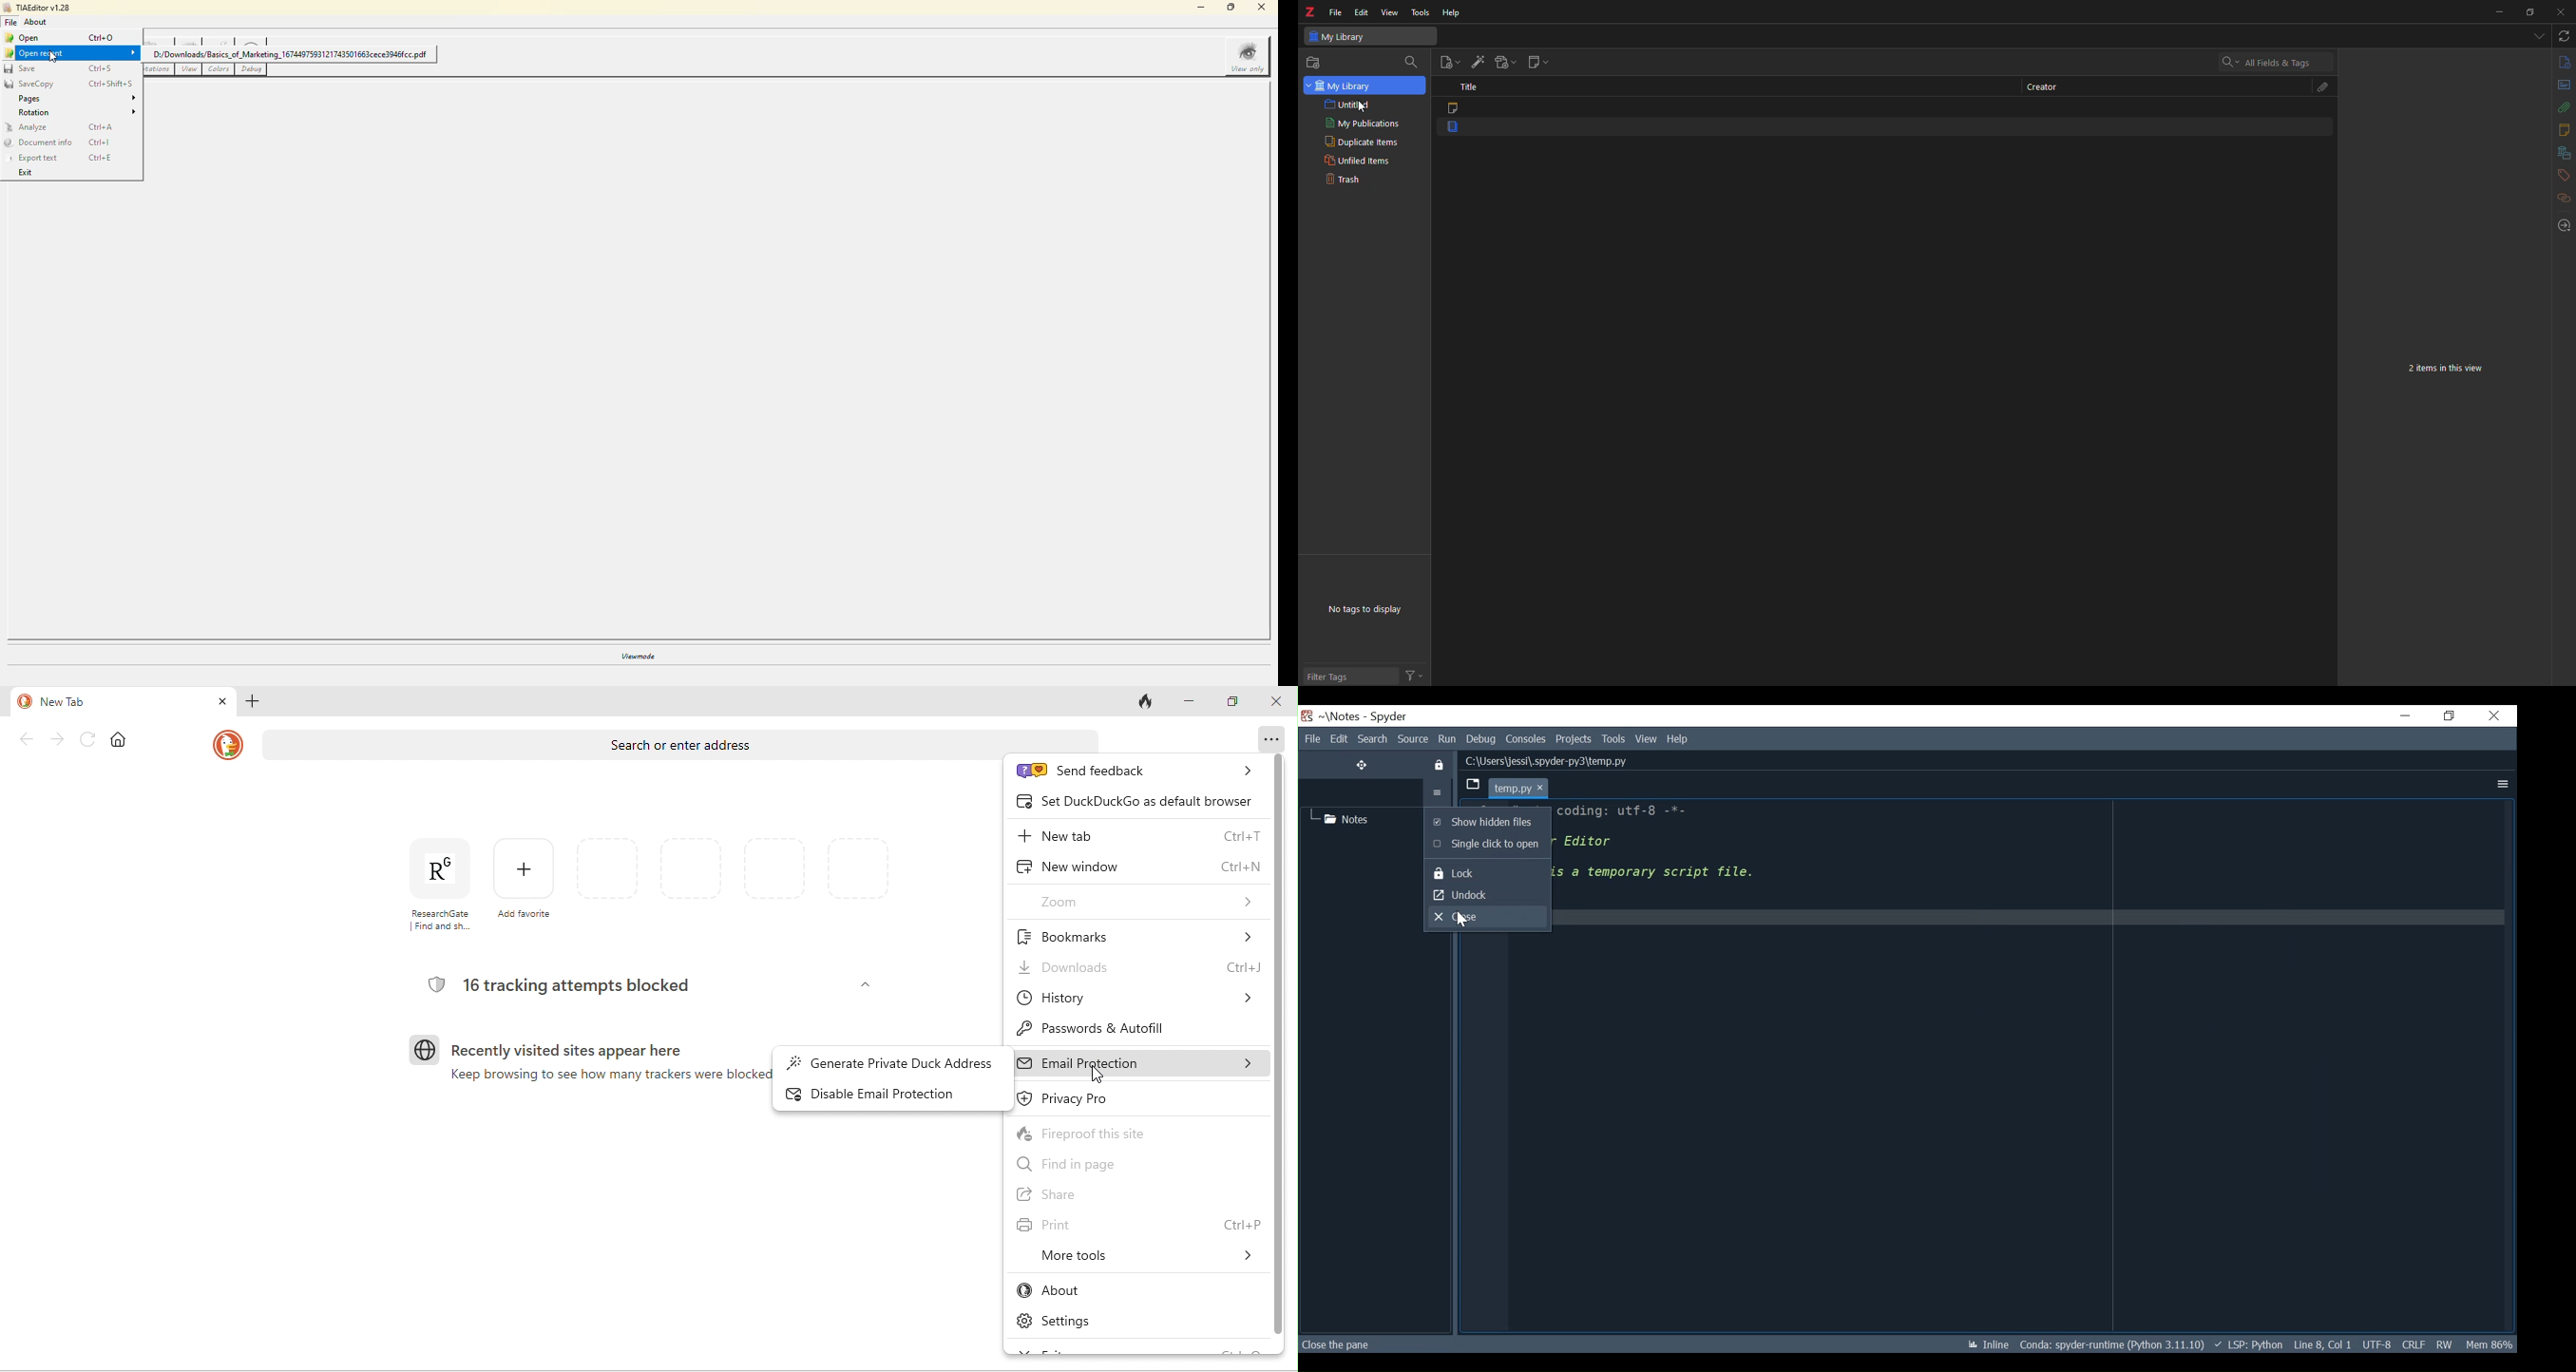 This screenshot has height=1372, width=2576. What do you see at coordinates (2565, 198) in the screenshot?
I see `related` at bounding box center [2565, 198].